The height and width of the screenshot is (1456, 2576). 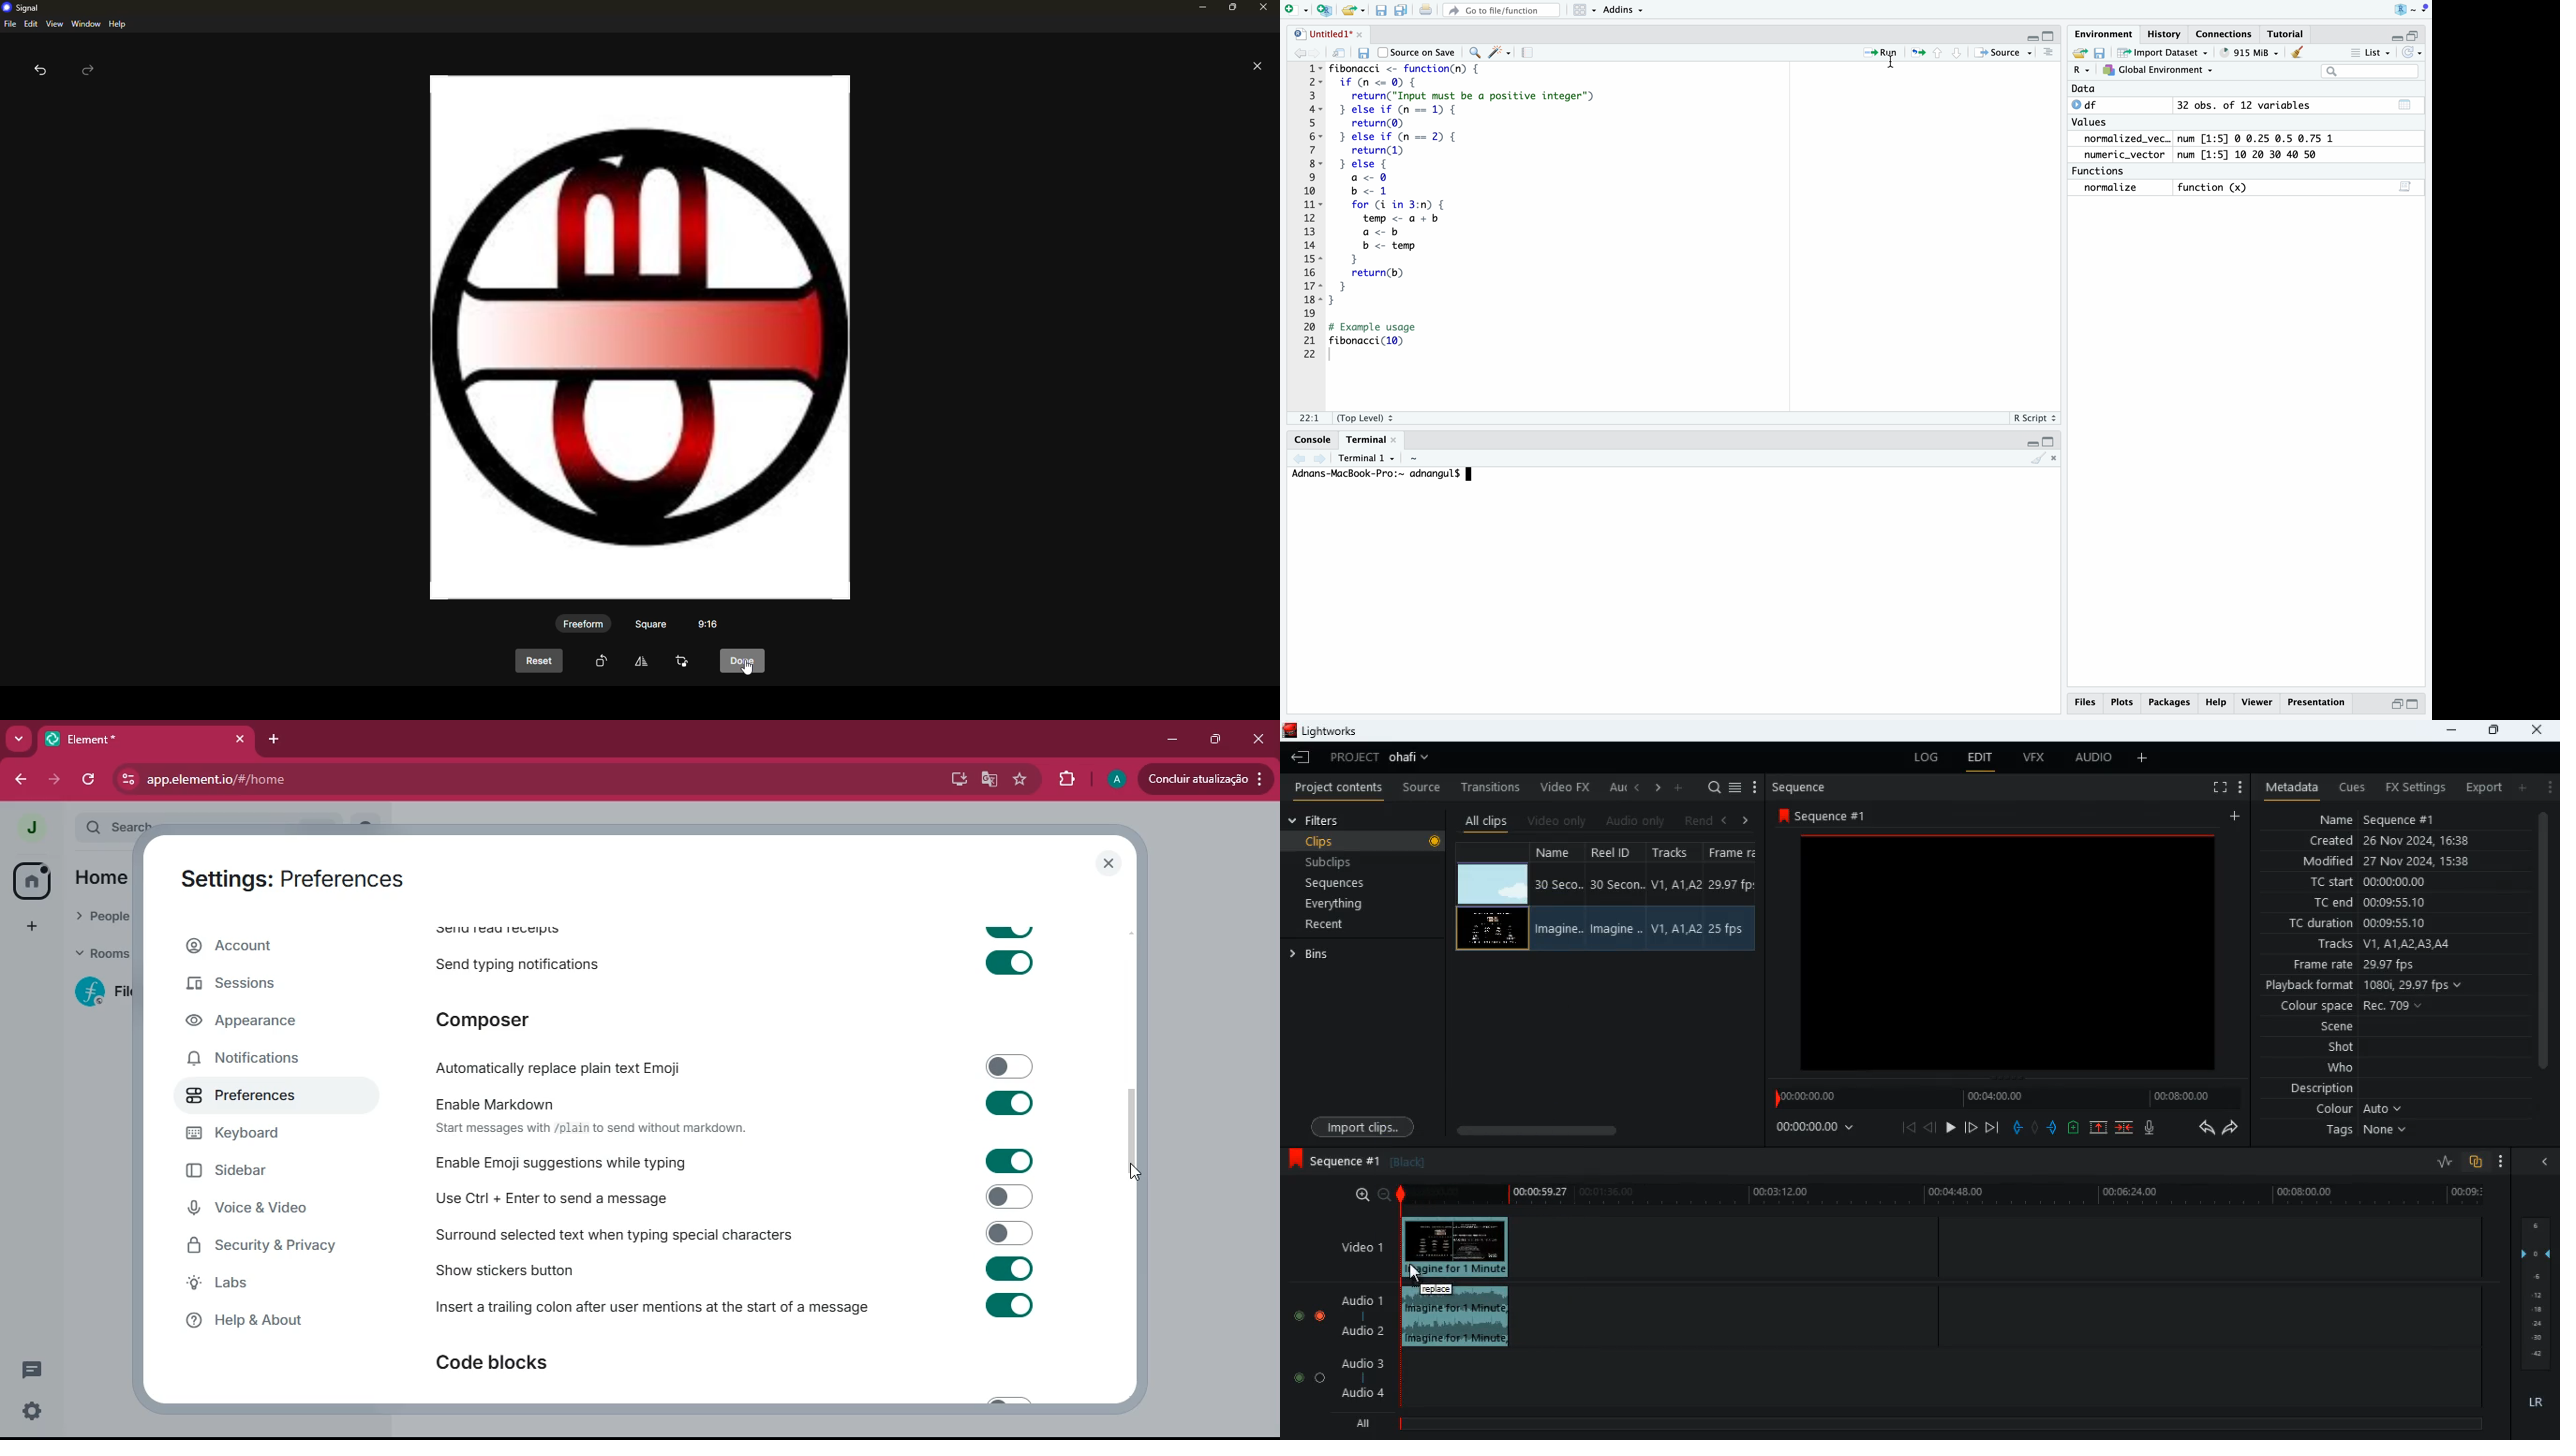 I want to click on packages, so click(x=2169, y=704).